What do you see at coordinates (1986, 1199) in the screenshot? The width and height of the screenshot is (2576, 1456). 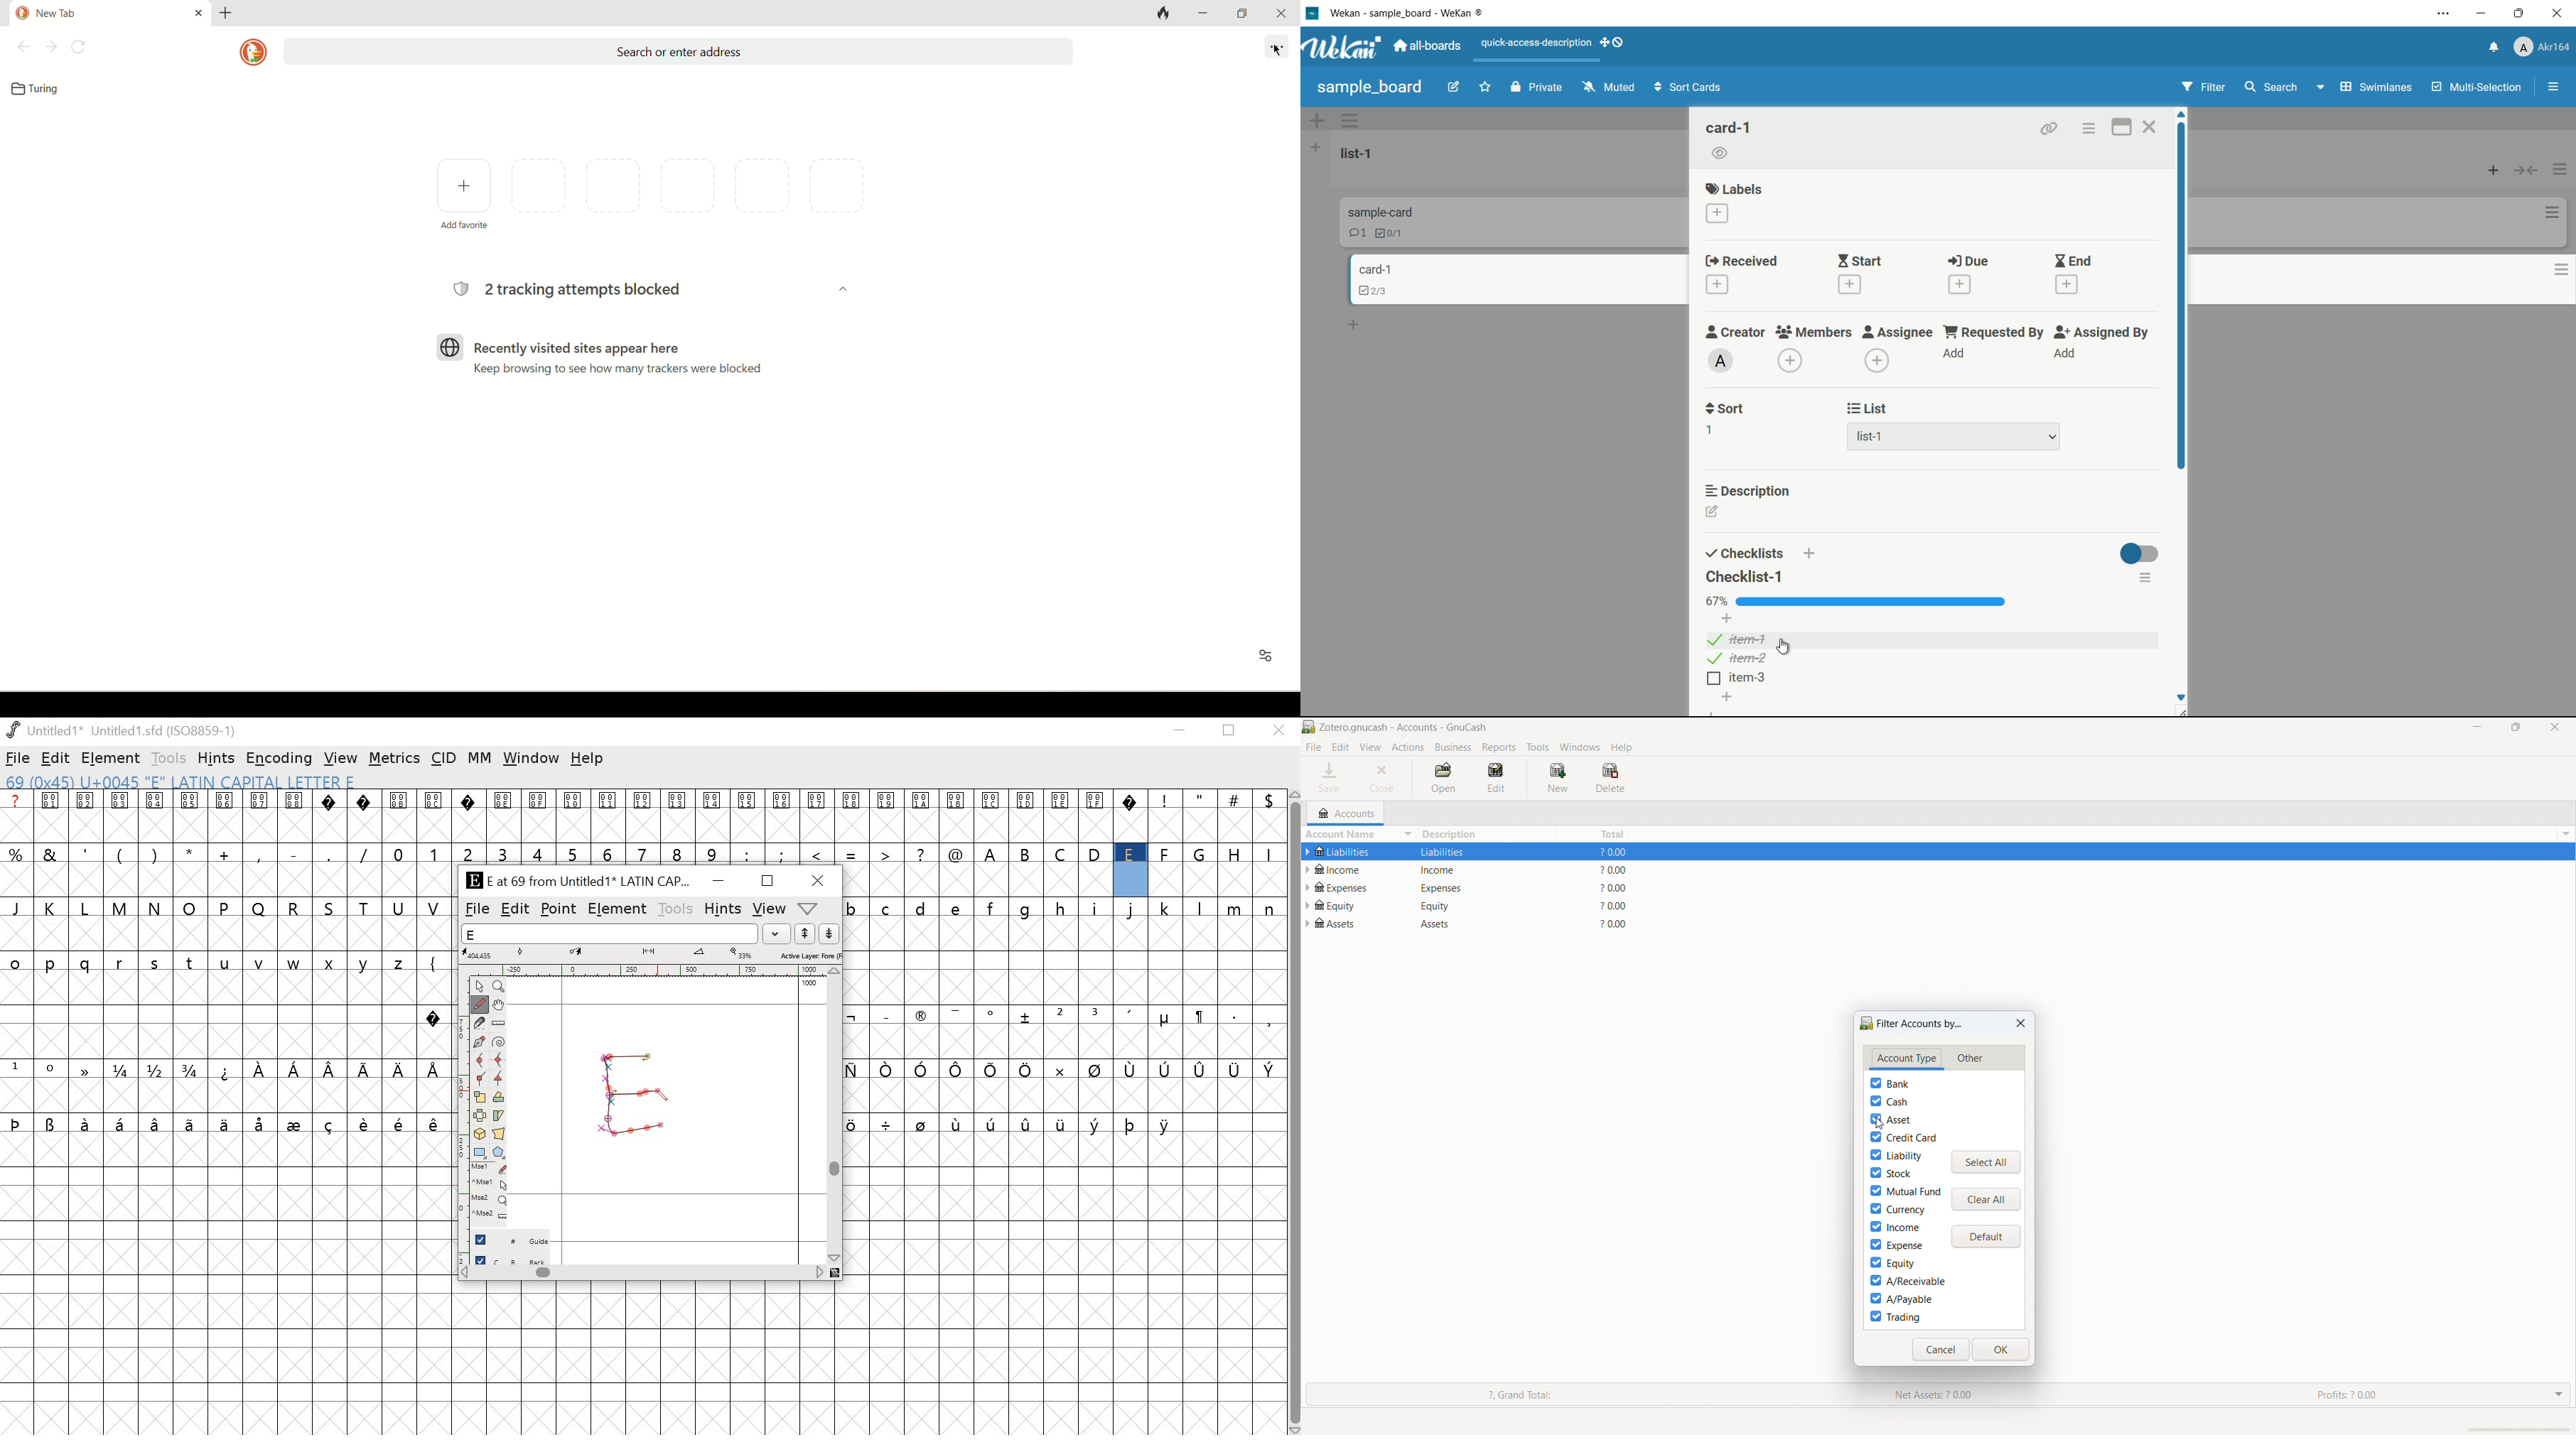 I see `clear all` at bounding box center [1986, 1199].